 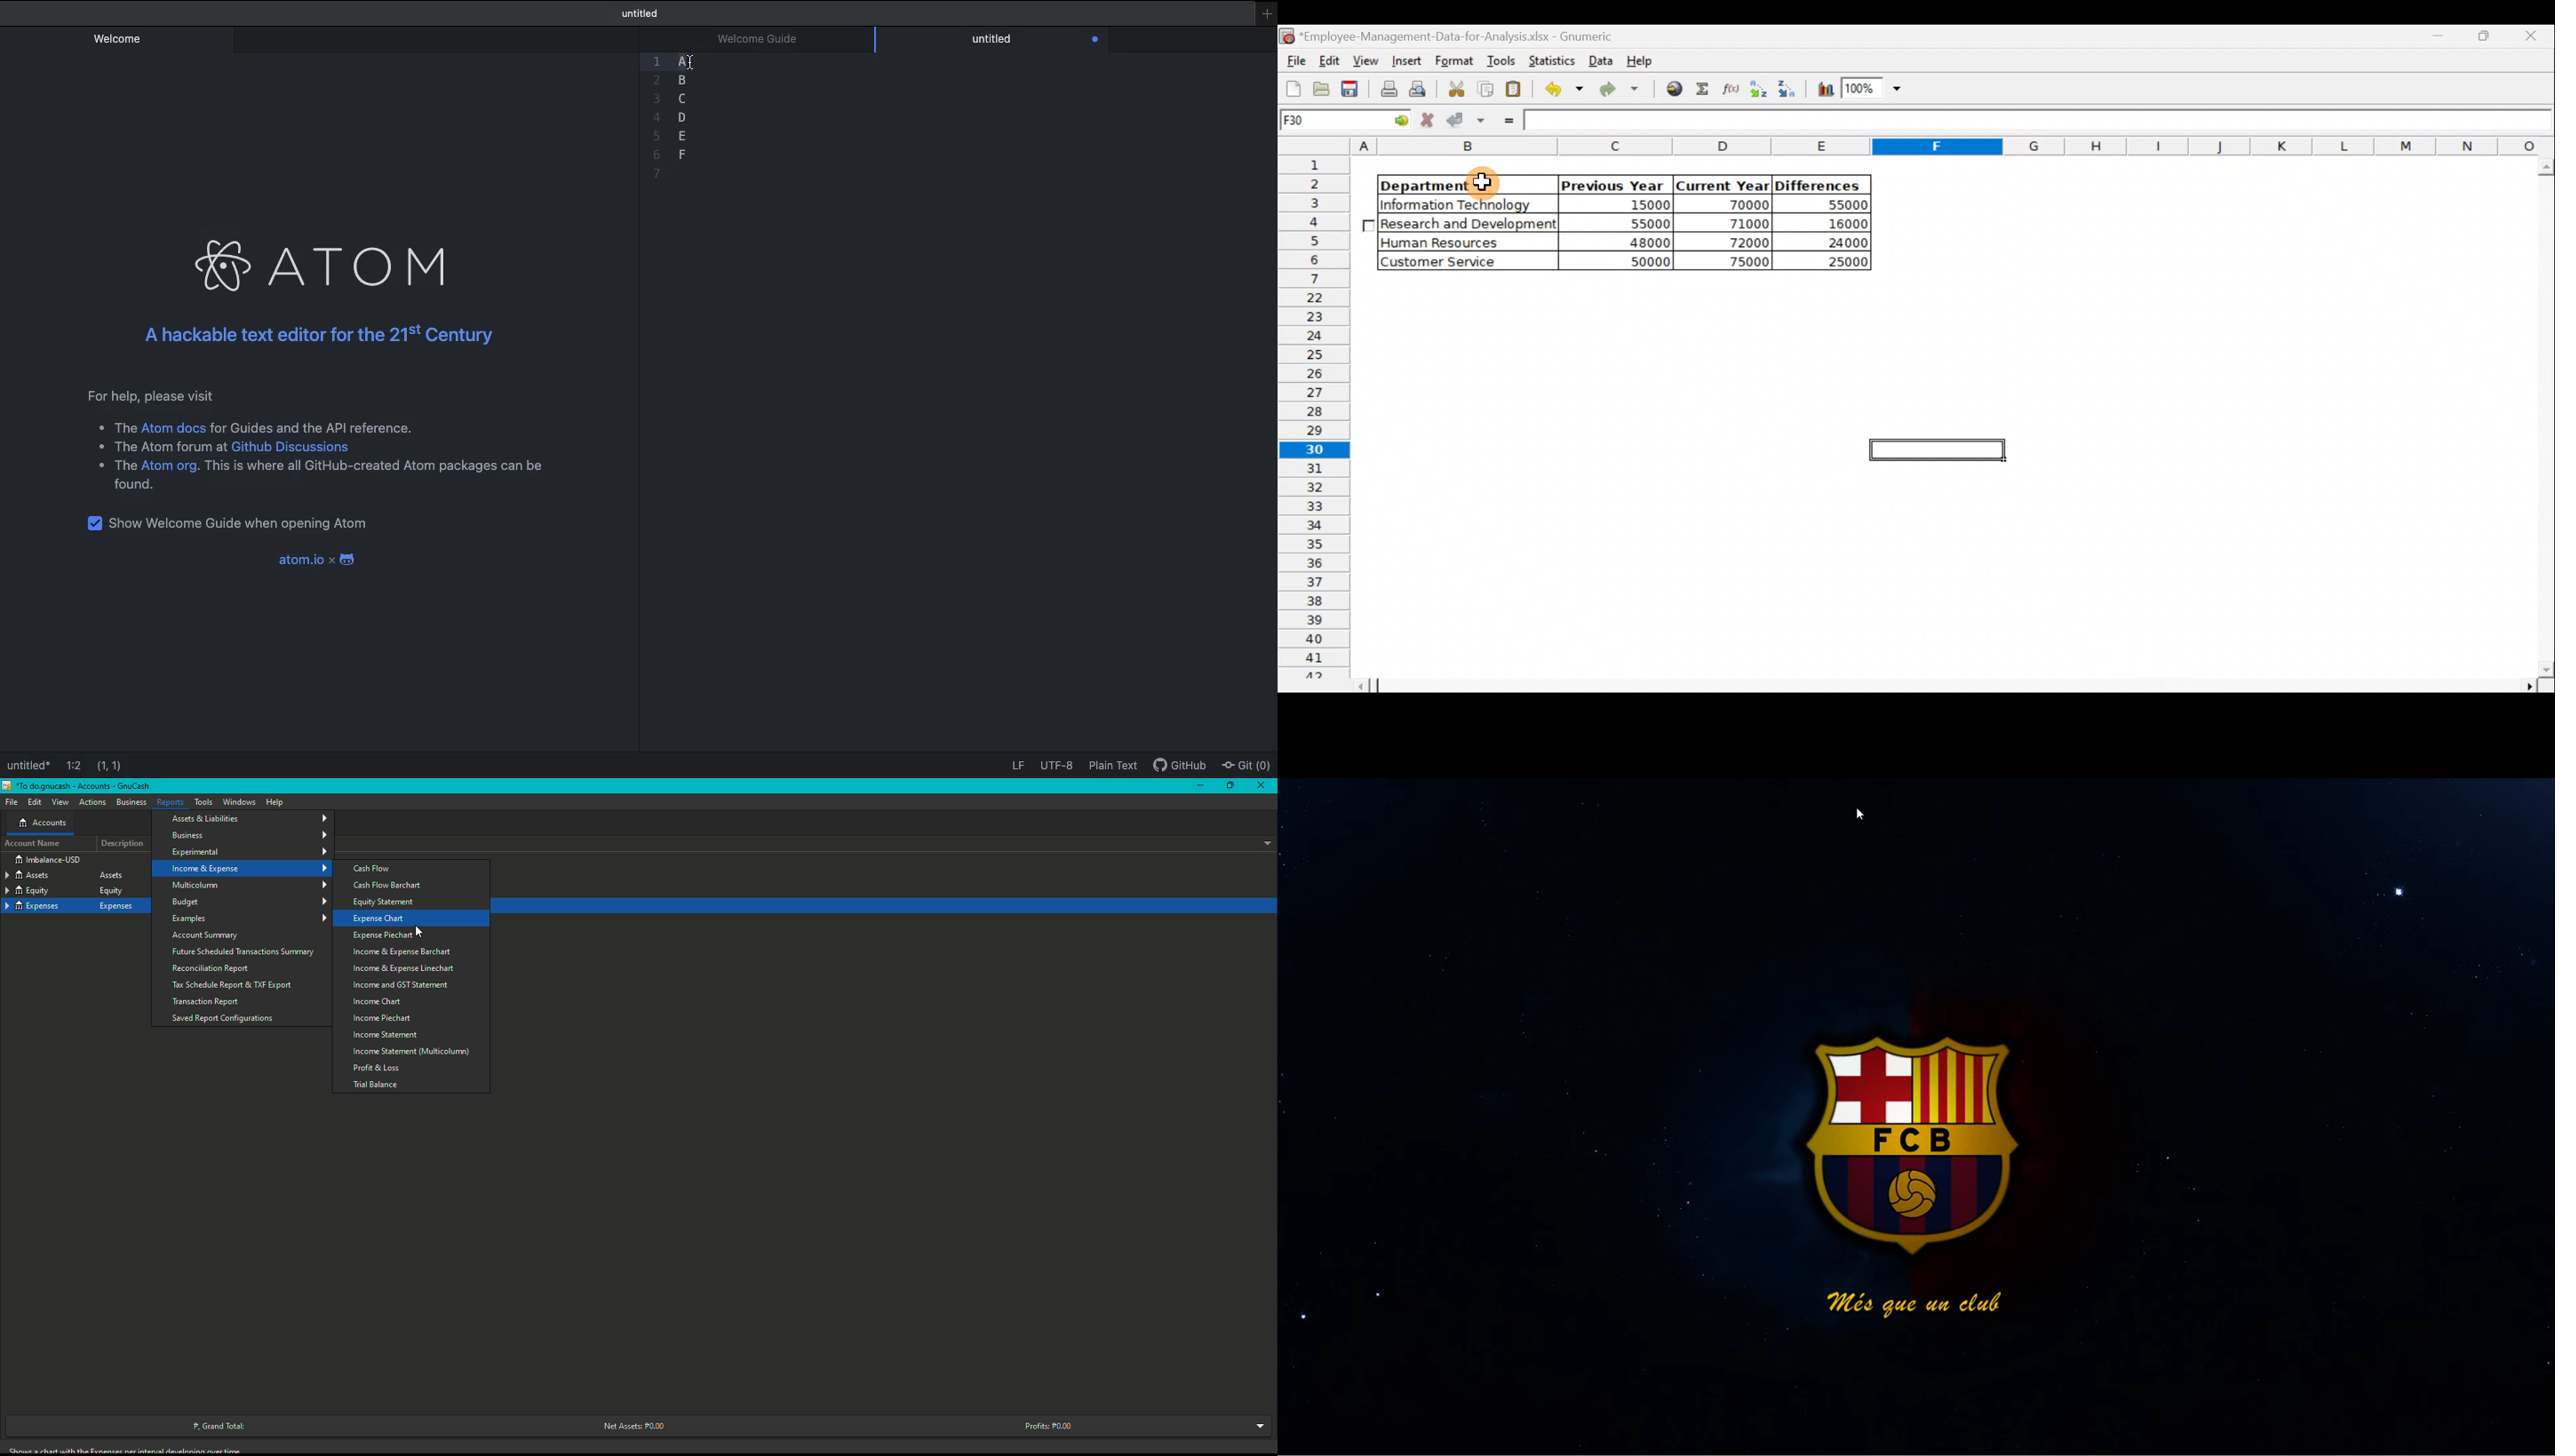 I want to click on desktop wallpaper, so click(x=1917, y=1117).